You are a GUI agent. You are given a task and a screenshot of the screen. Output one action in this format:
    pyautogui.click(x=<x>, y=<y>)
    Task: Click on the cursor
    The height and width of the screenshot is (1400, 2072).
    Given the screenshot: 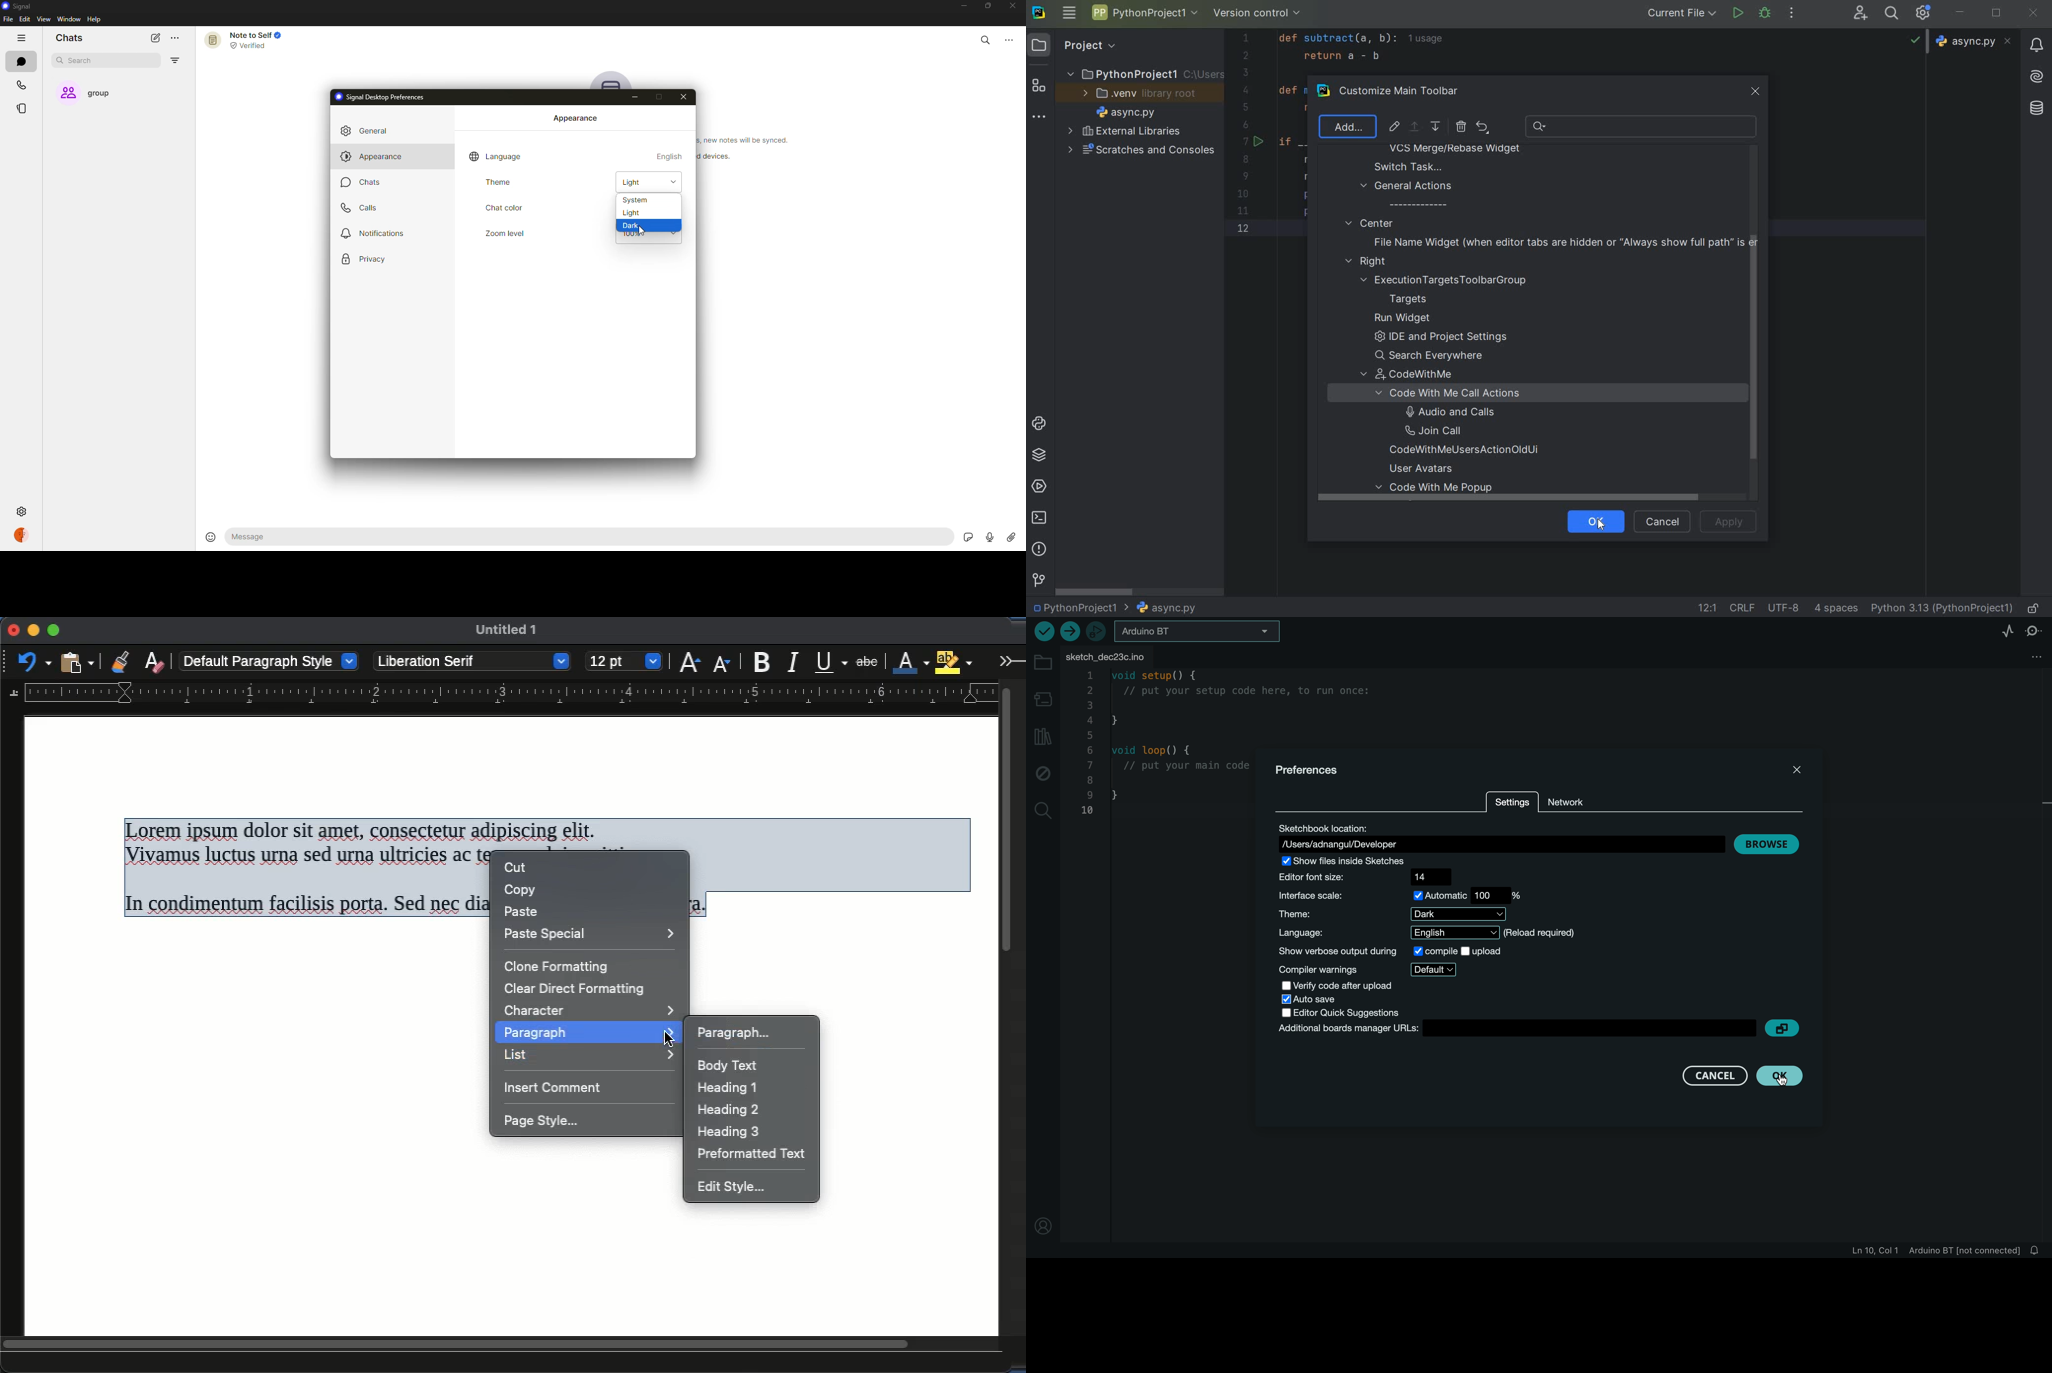 What is the action you would take?
    pyautogui.click(x=671, y=1037)
    